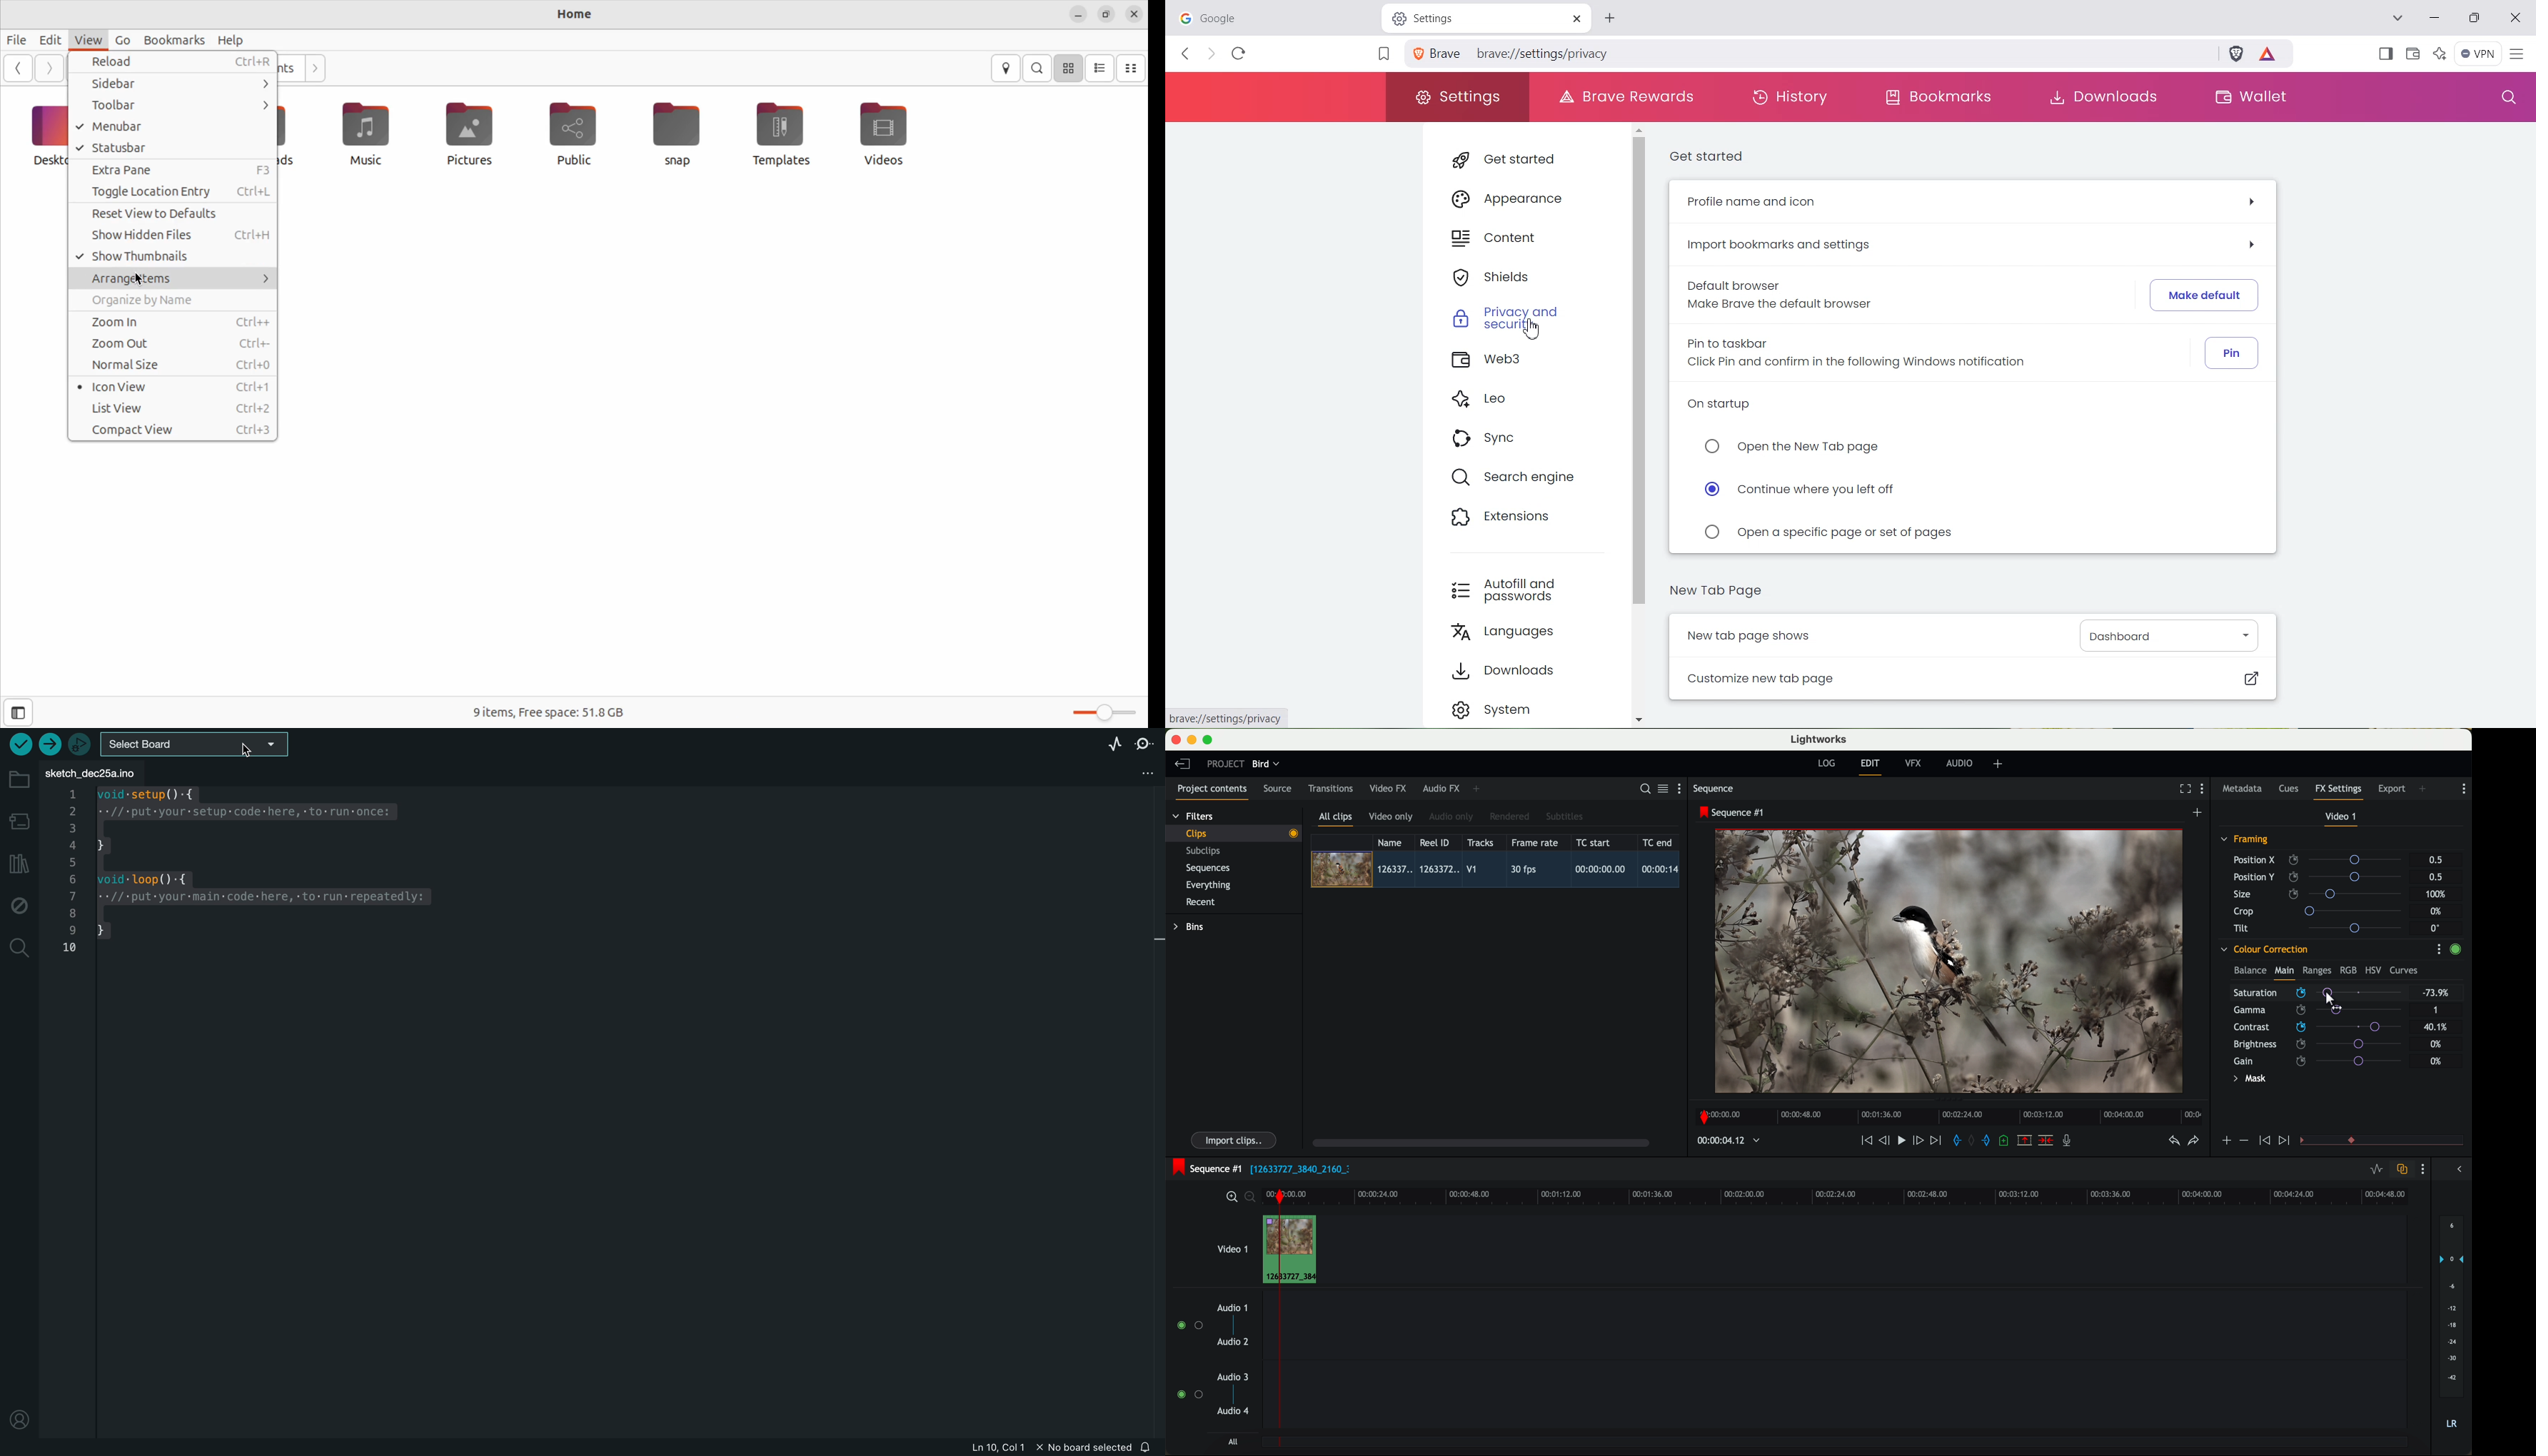 The width and height of the screenshot is (2548, 1456). I want to click on log, so click(1827, 763).